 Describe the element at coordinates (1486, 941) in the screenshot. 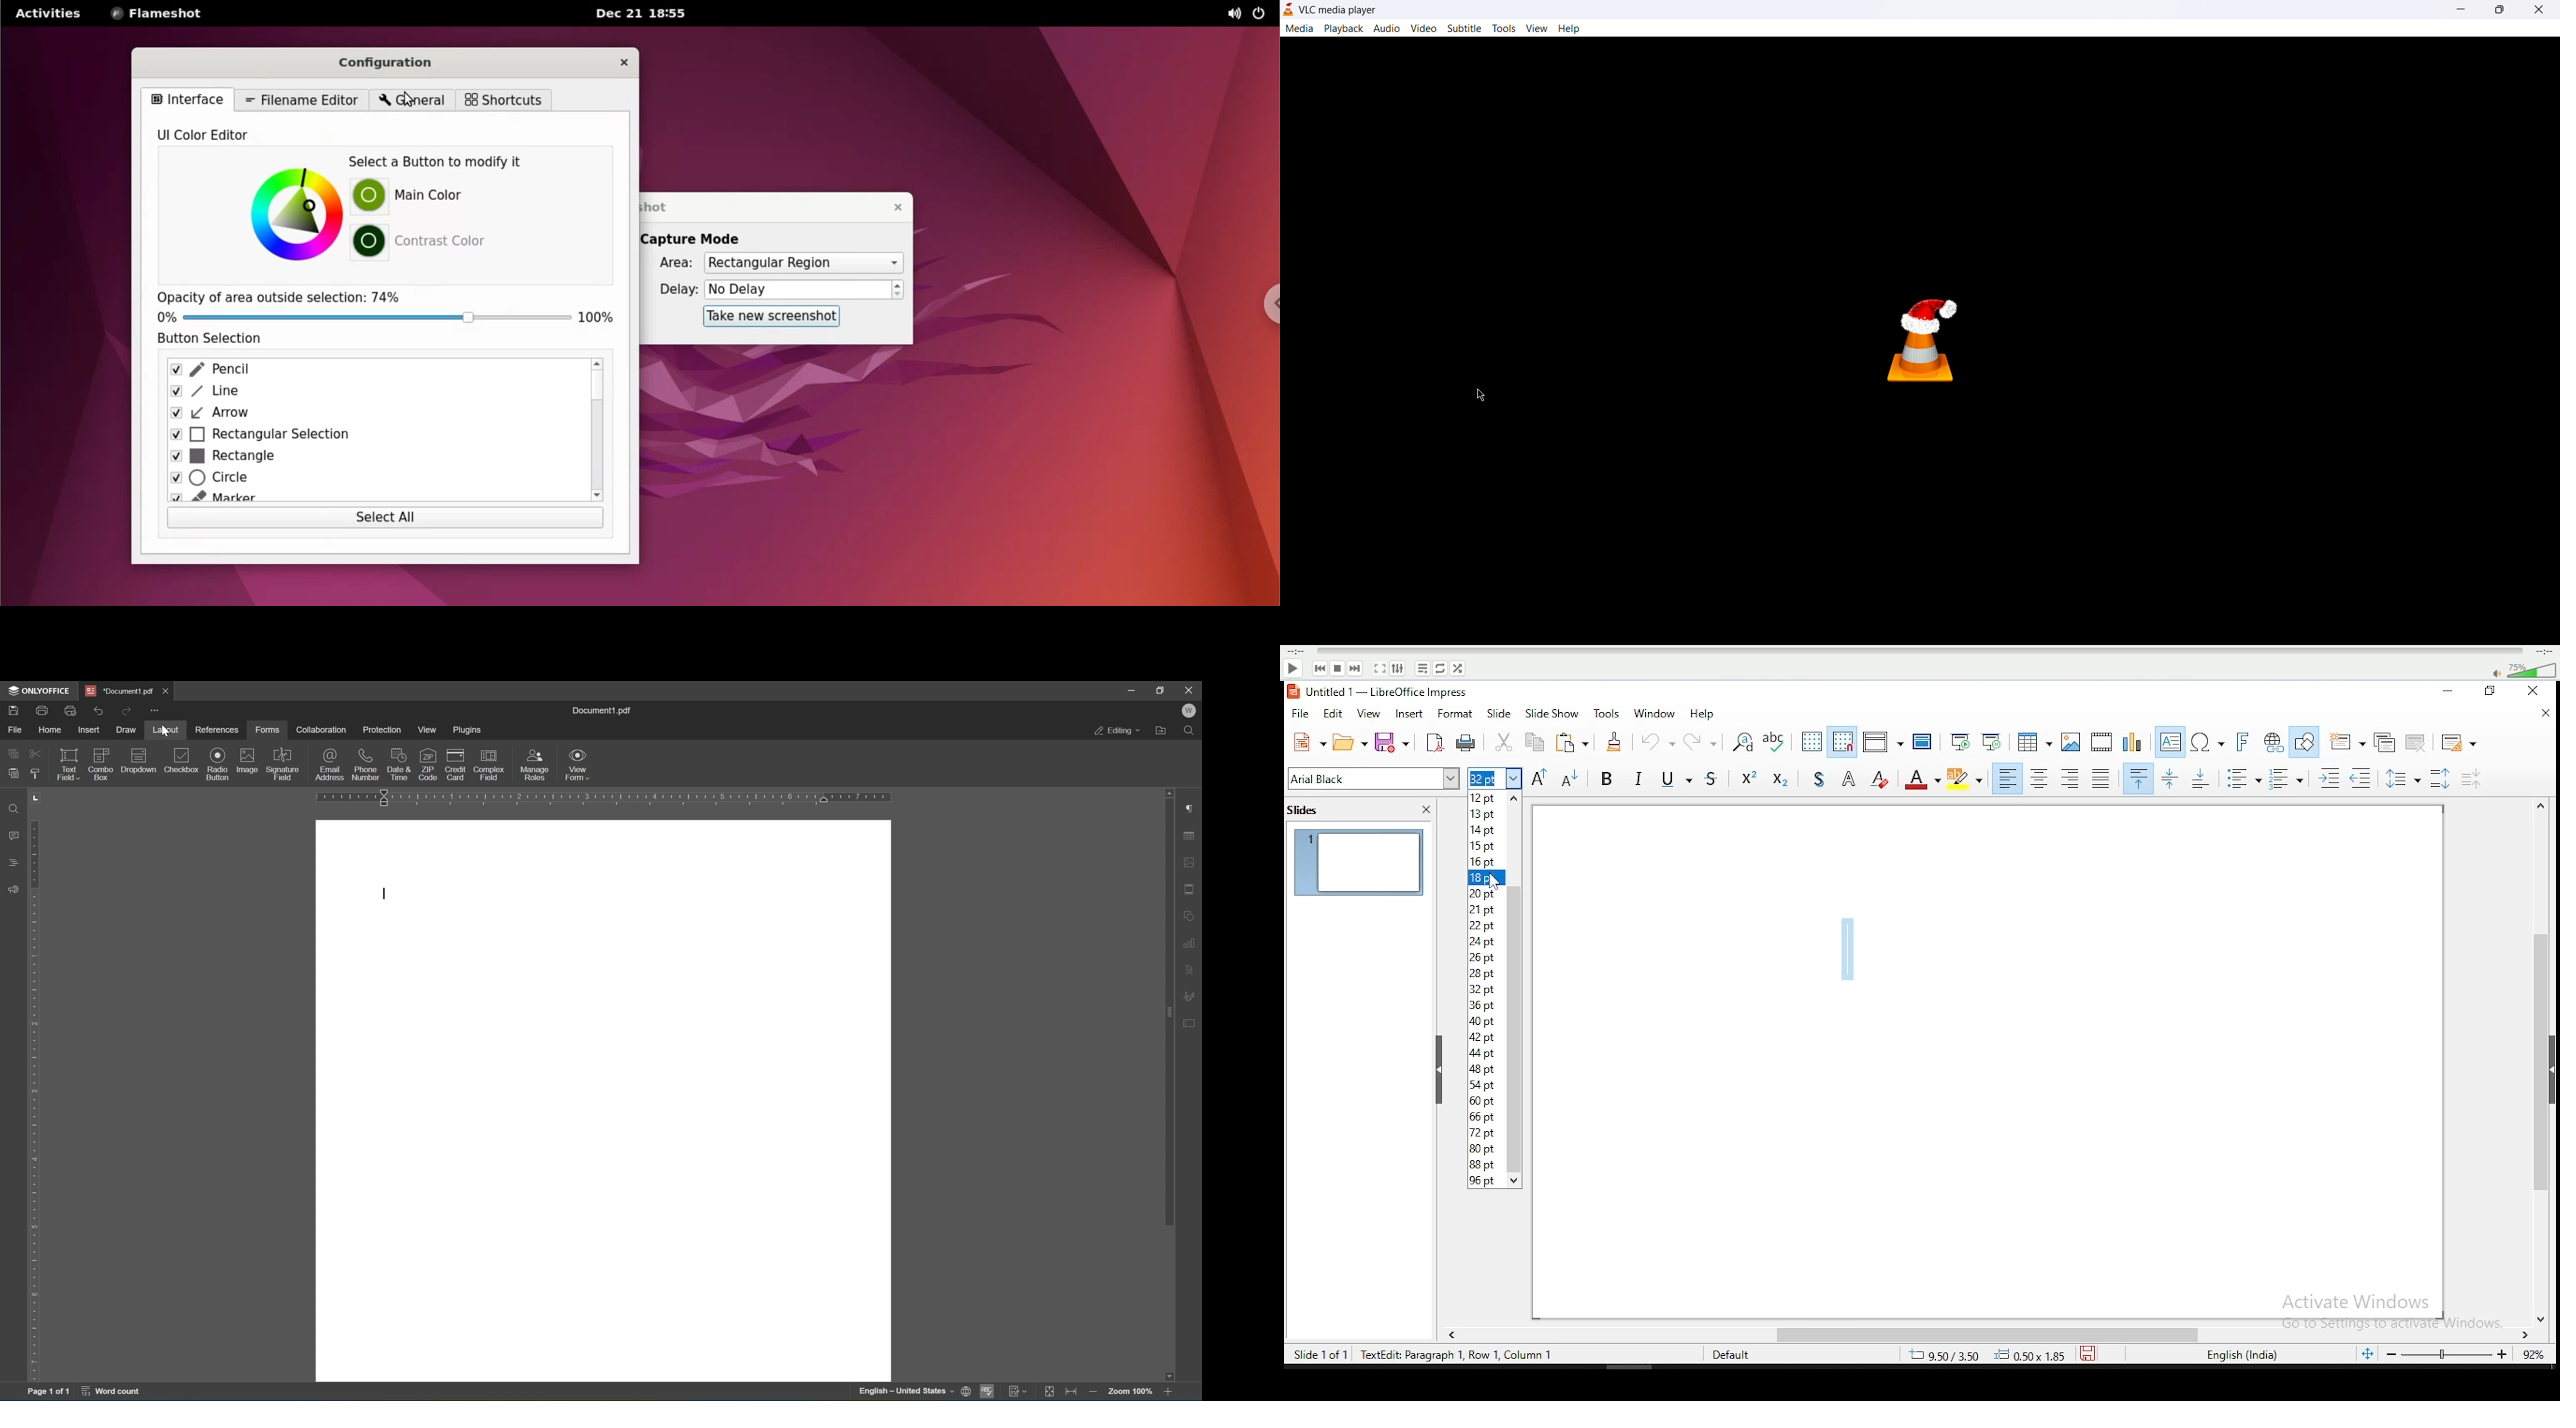

I see `24` at that location.